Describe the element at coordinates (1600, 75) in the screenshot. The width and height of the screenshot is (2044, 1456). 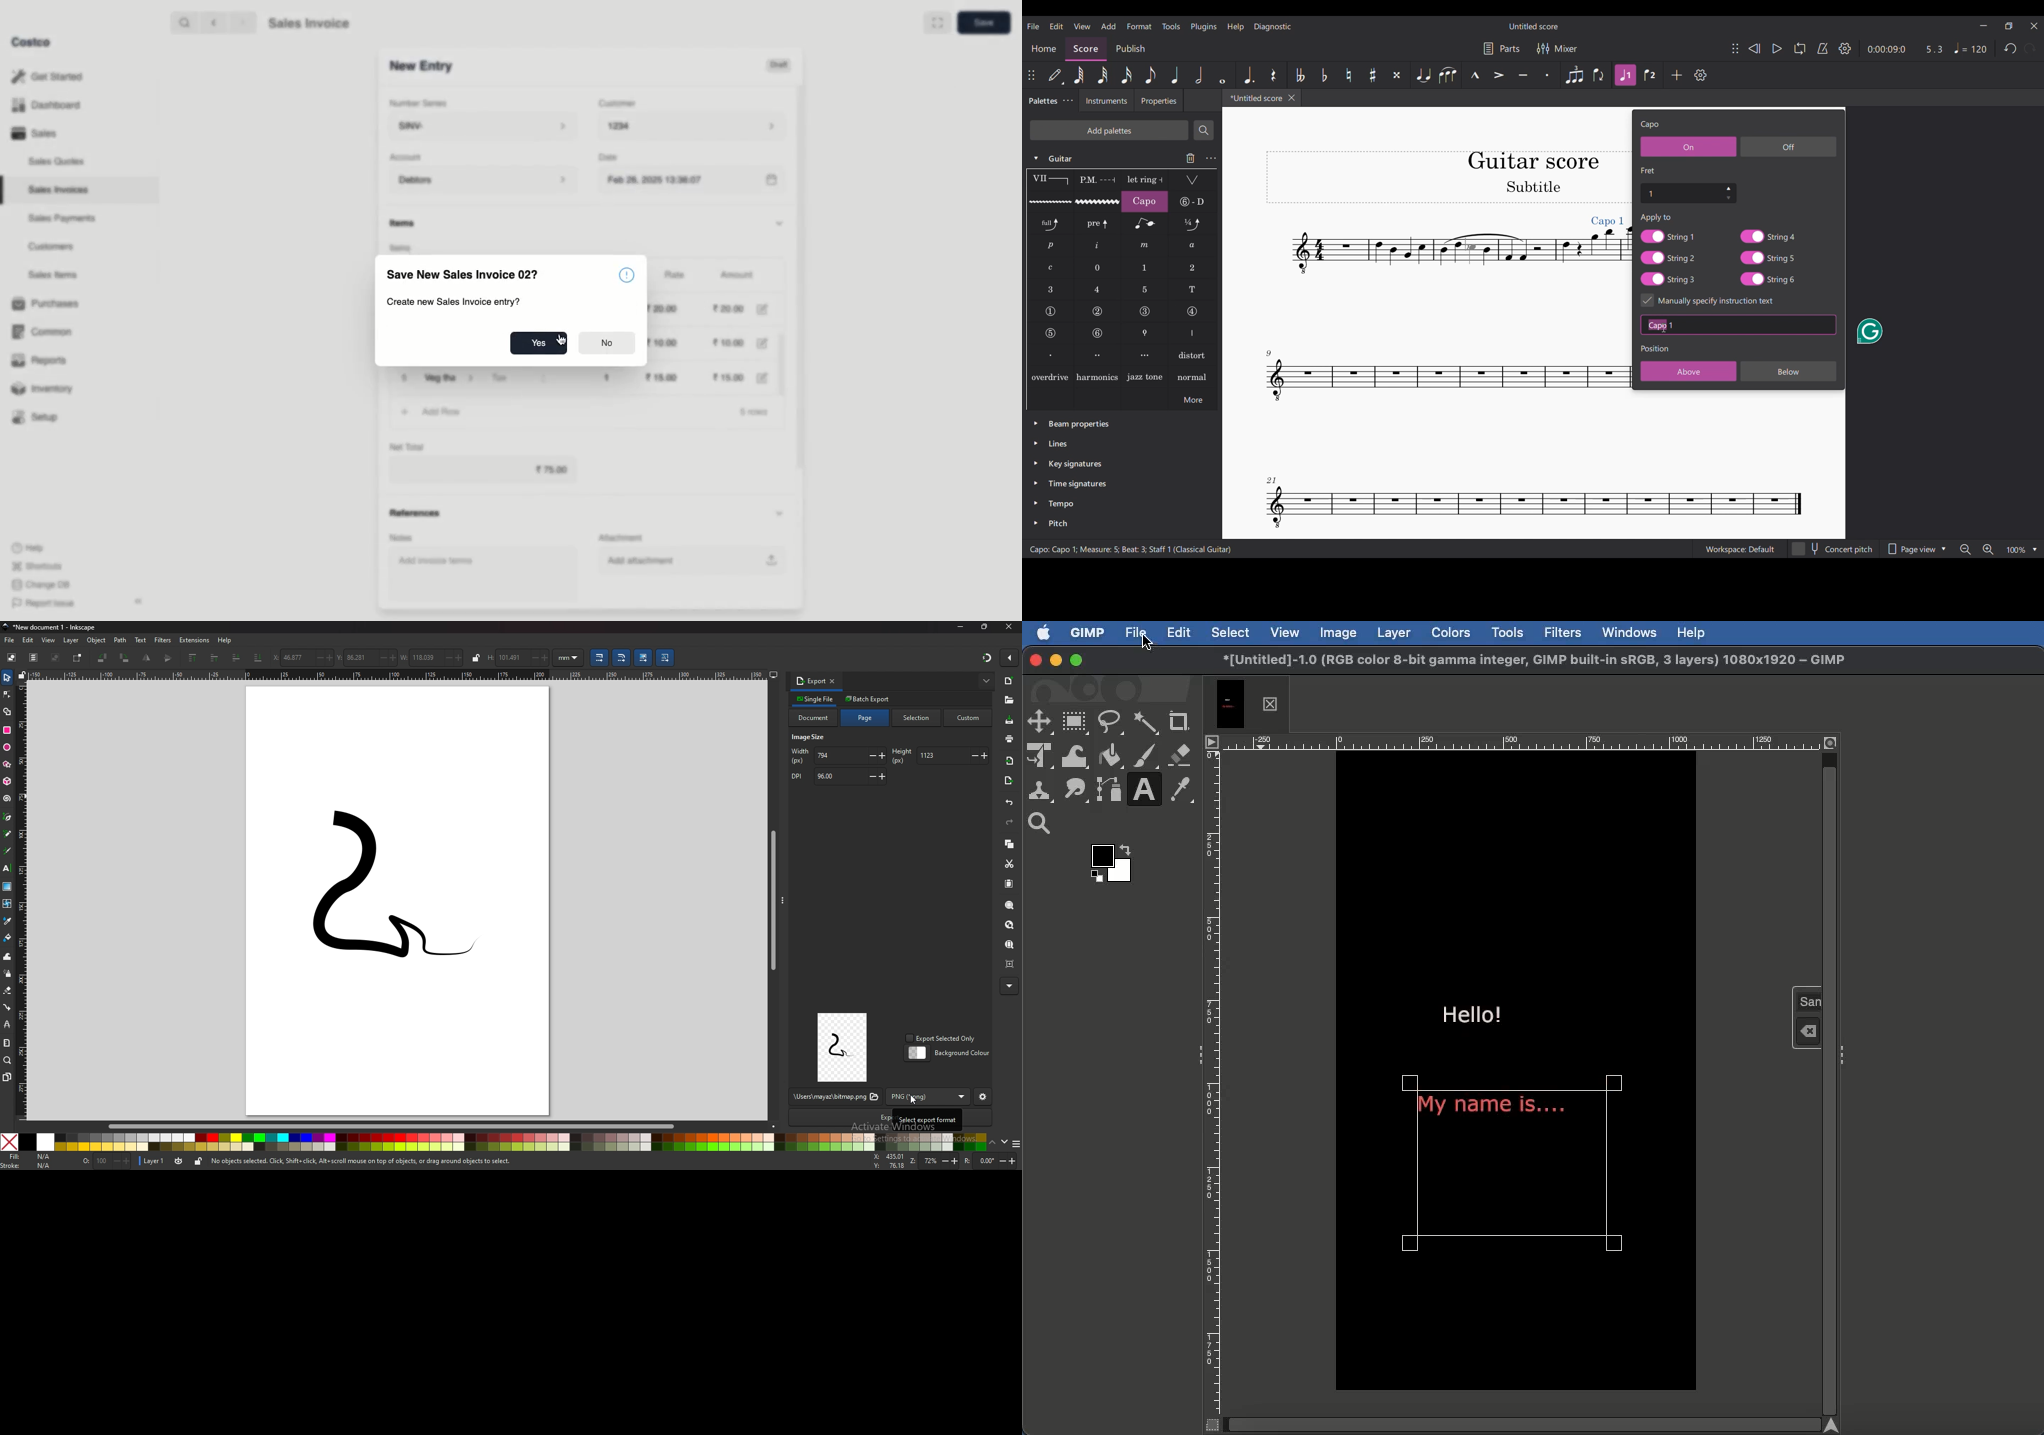
I see `Flip direction` at that location.